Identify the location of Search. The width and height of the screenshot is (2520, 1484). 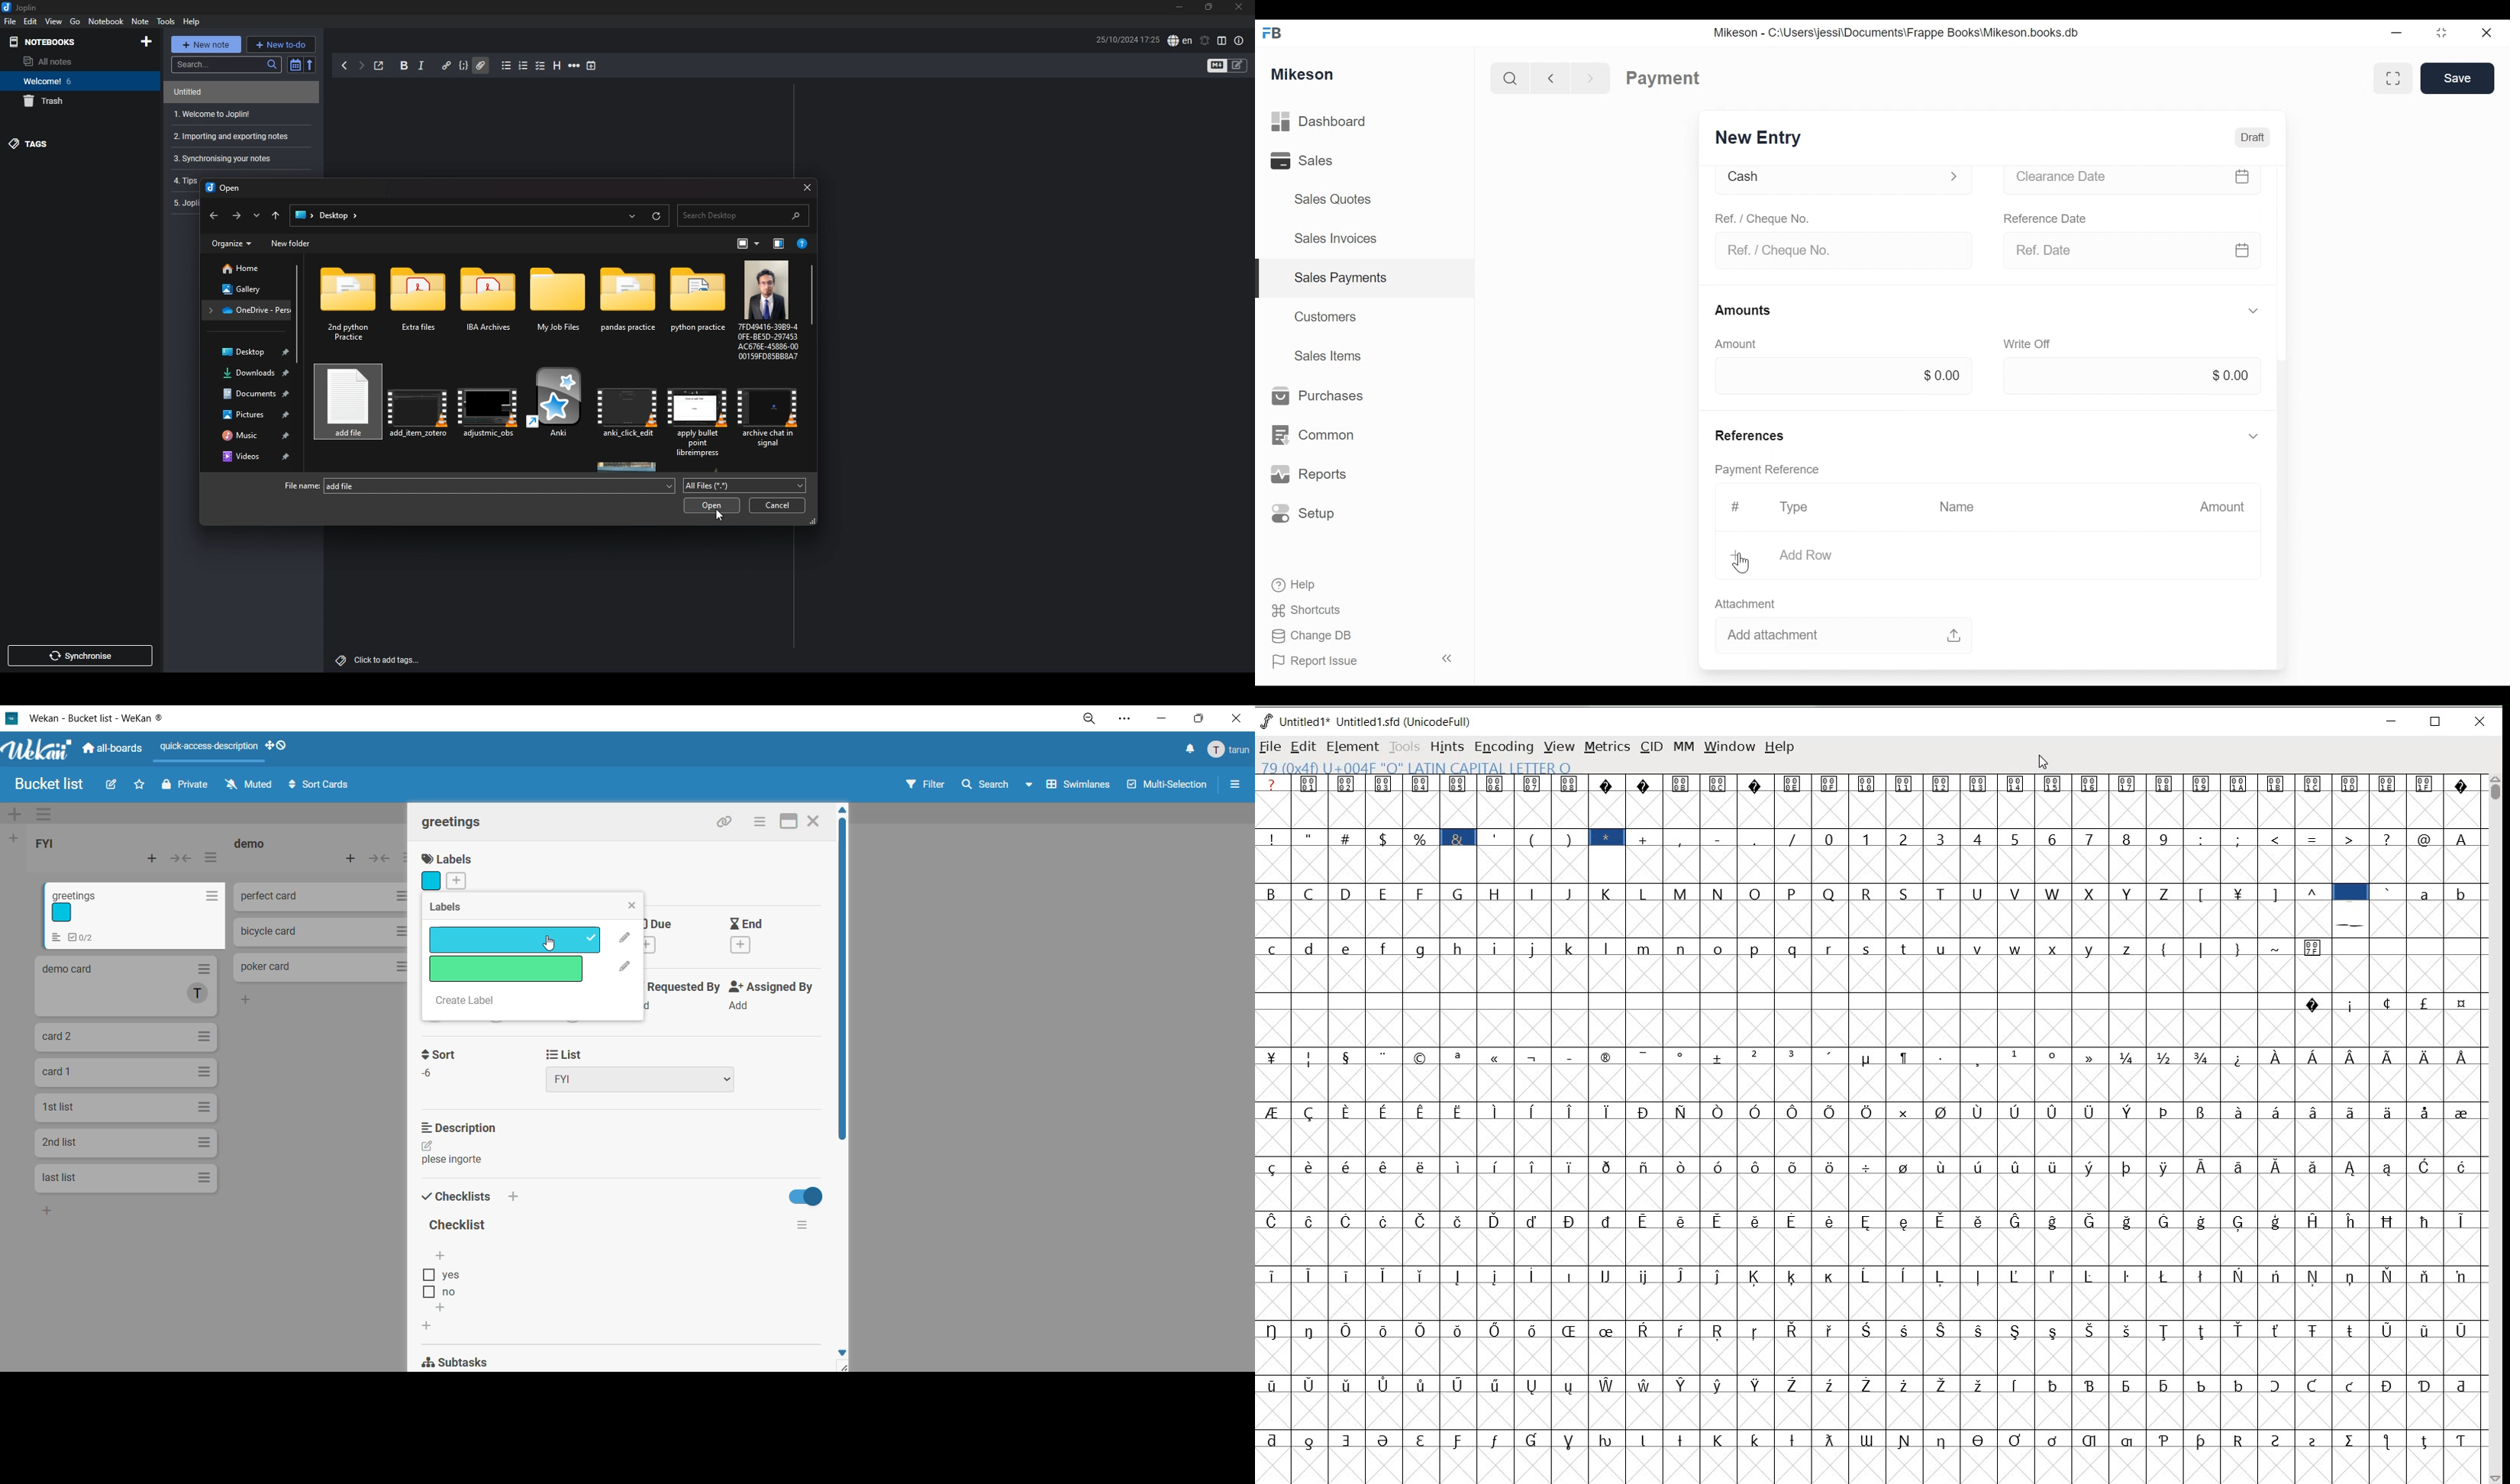
(1506, 77).